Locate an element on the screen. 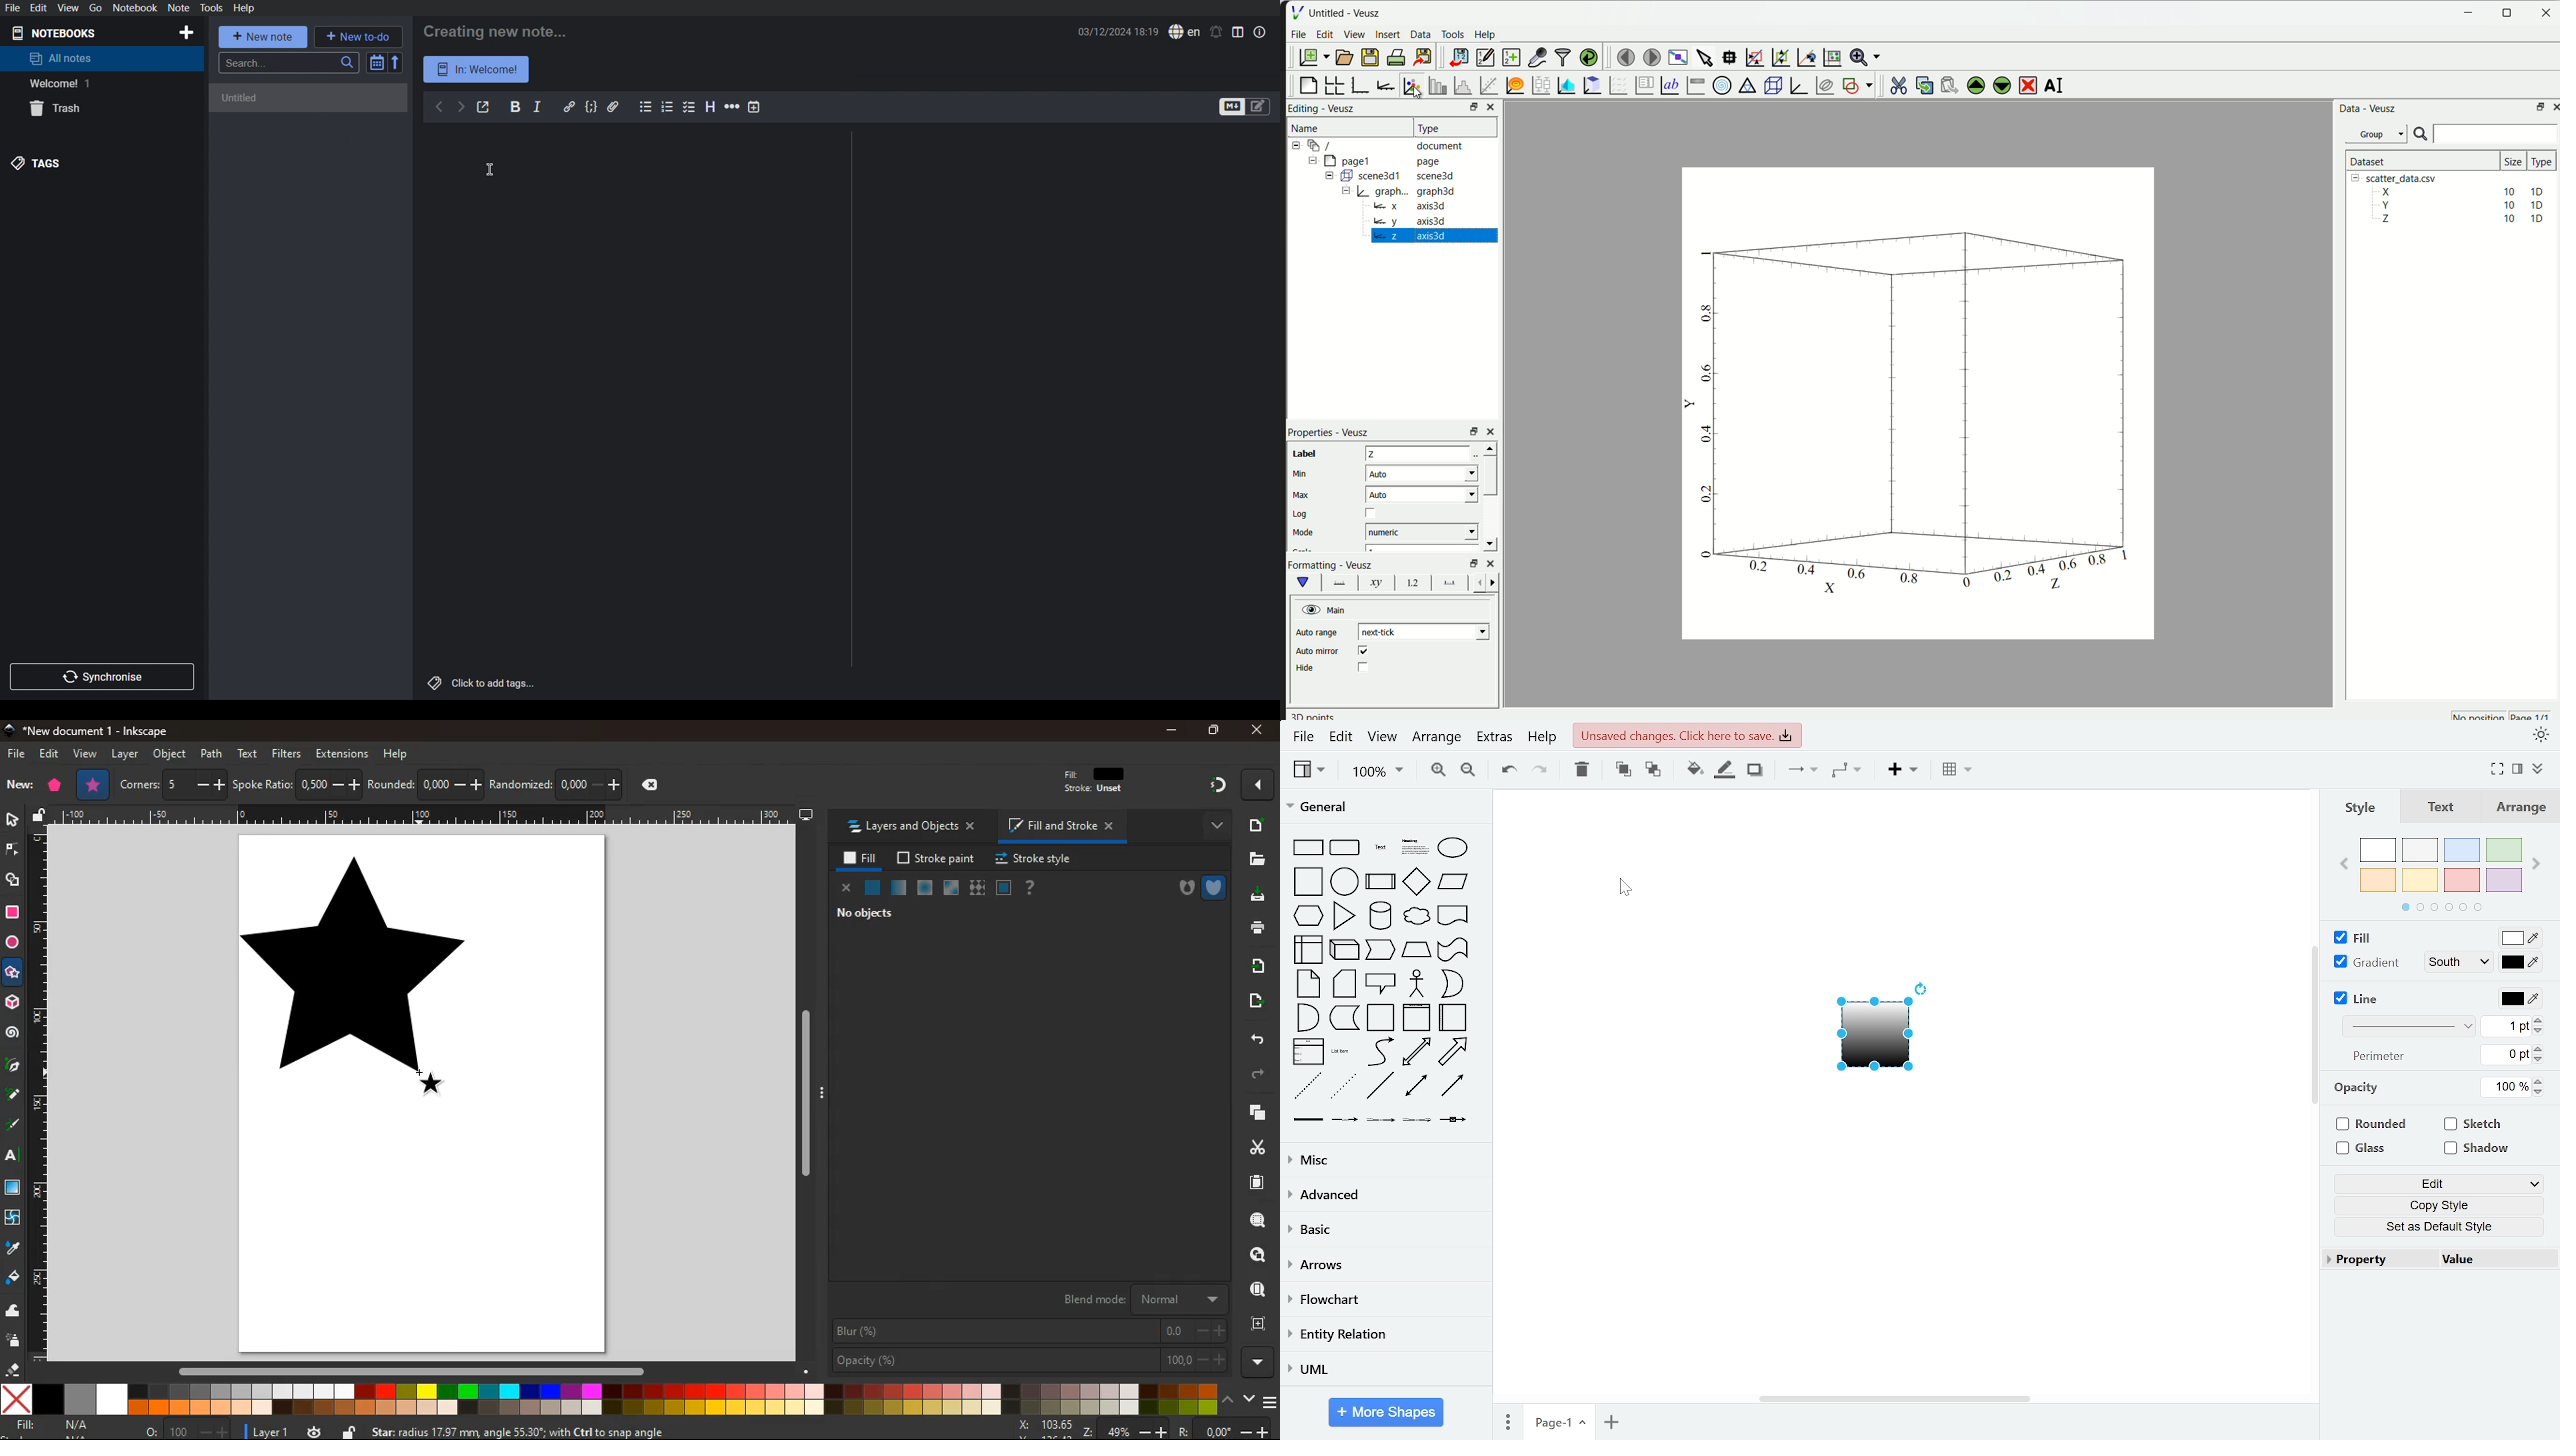 The width and height of the screenshot is (2576, 1456). rounded is located at coordinates (2372, 1125).